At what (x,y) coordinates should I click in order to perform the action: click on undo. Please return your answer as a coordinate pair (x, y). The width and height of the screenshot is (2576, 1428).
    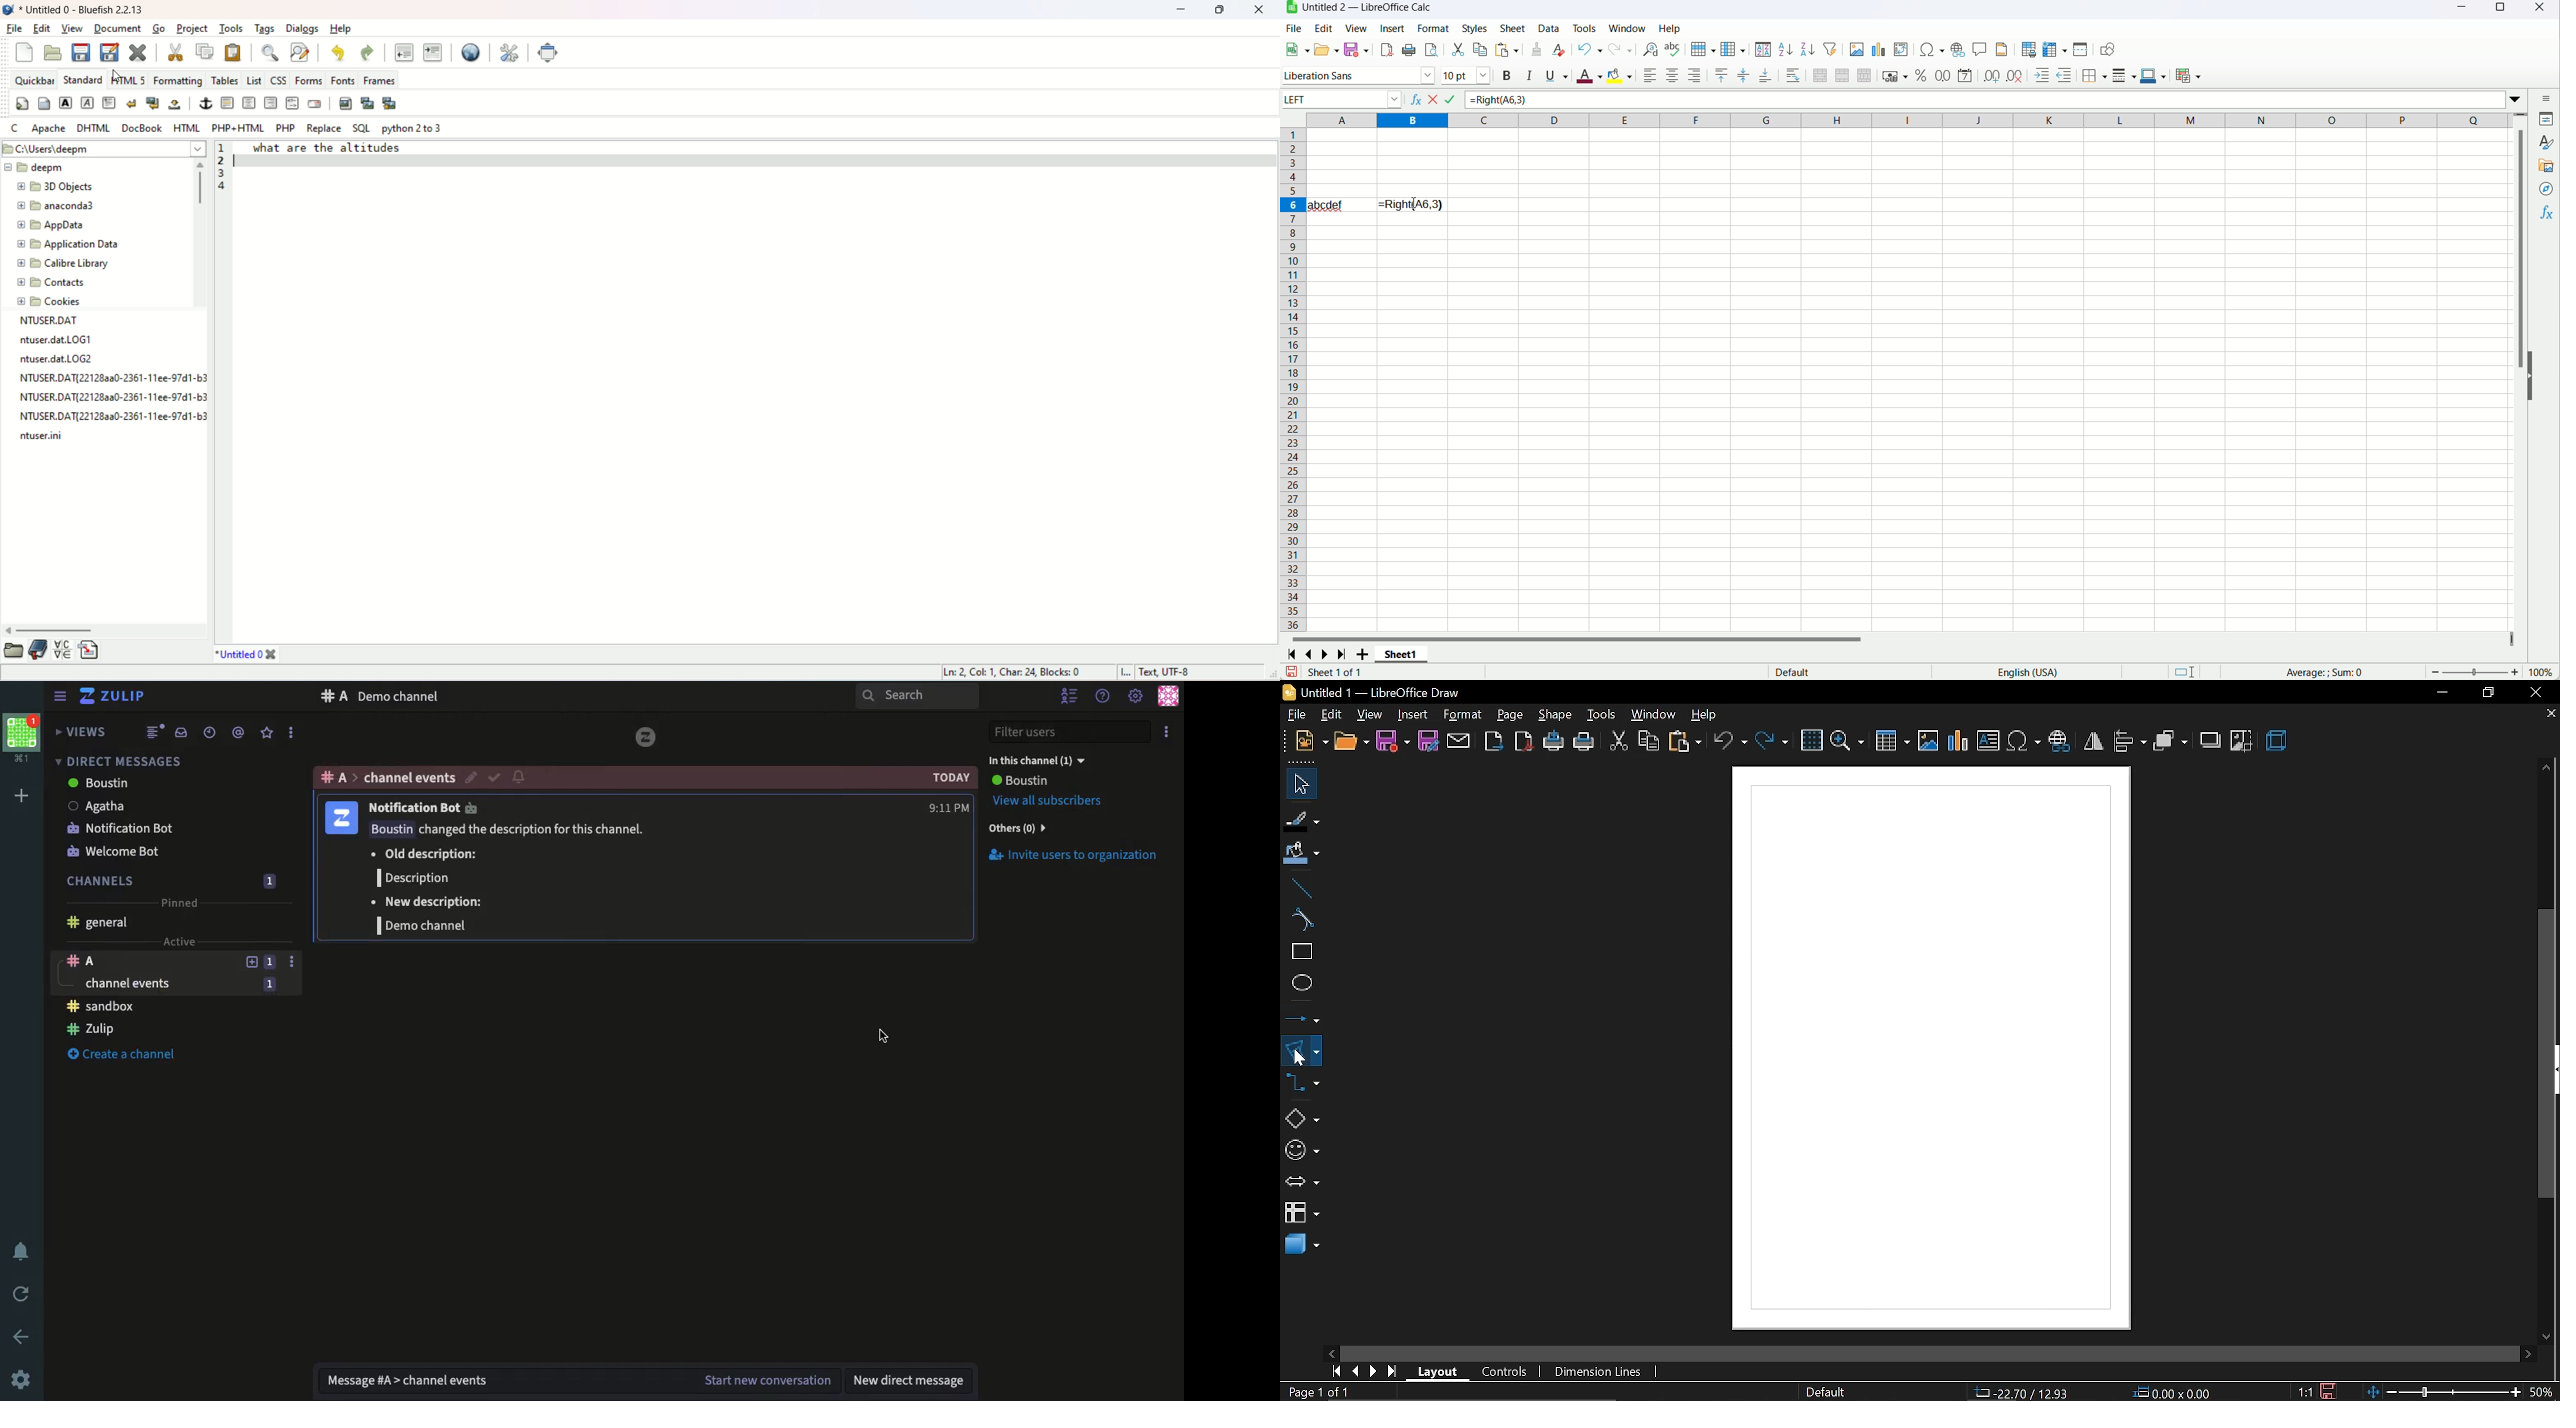
    Looking at the image, I should click on (1590, 51).